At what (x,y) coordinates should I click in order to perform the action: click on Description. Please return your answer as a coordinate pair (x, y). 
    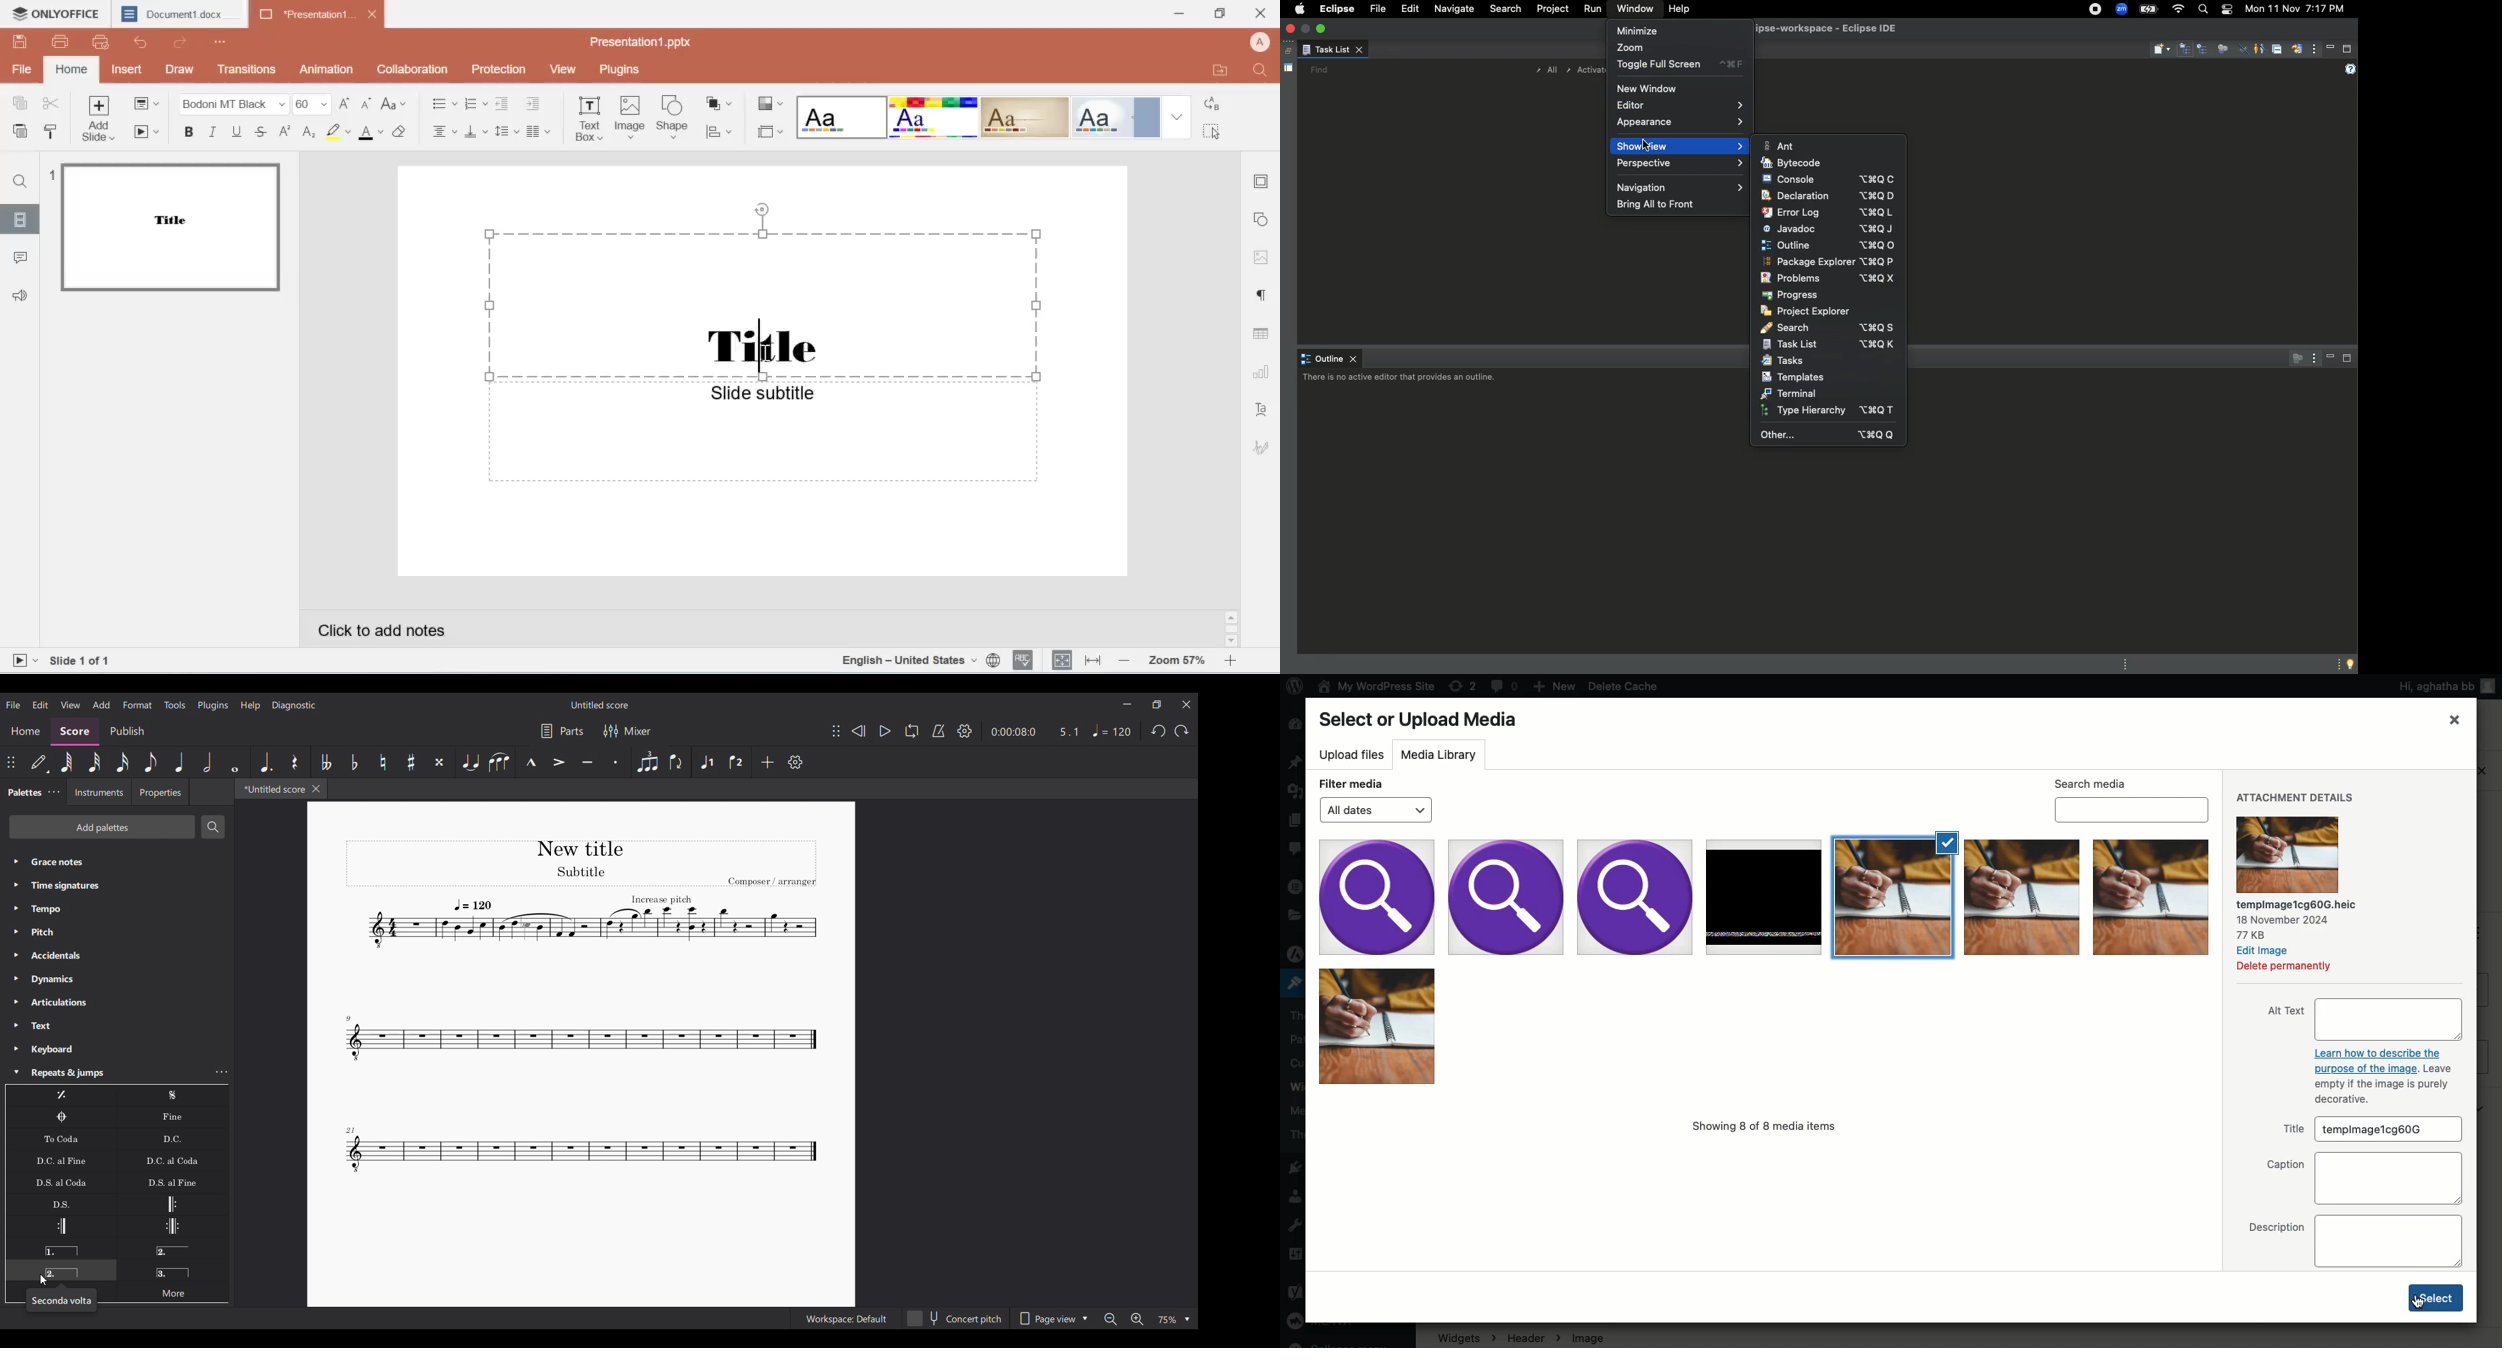
    Looking at the image, I should click on (2354, 1241).